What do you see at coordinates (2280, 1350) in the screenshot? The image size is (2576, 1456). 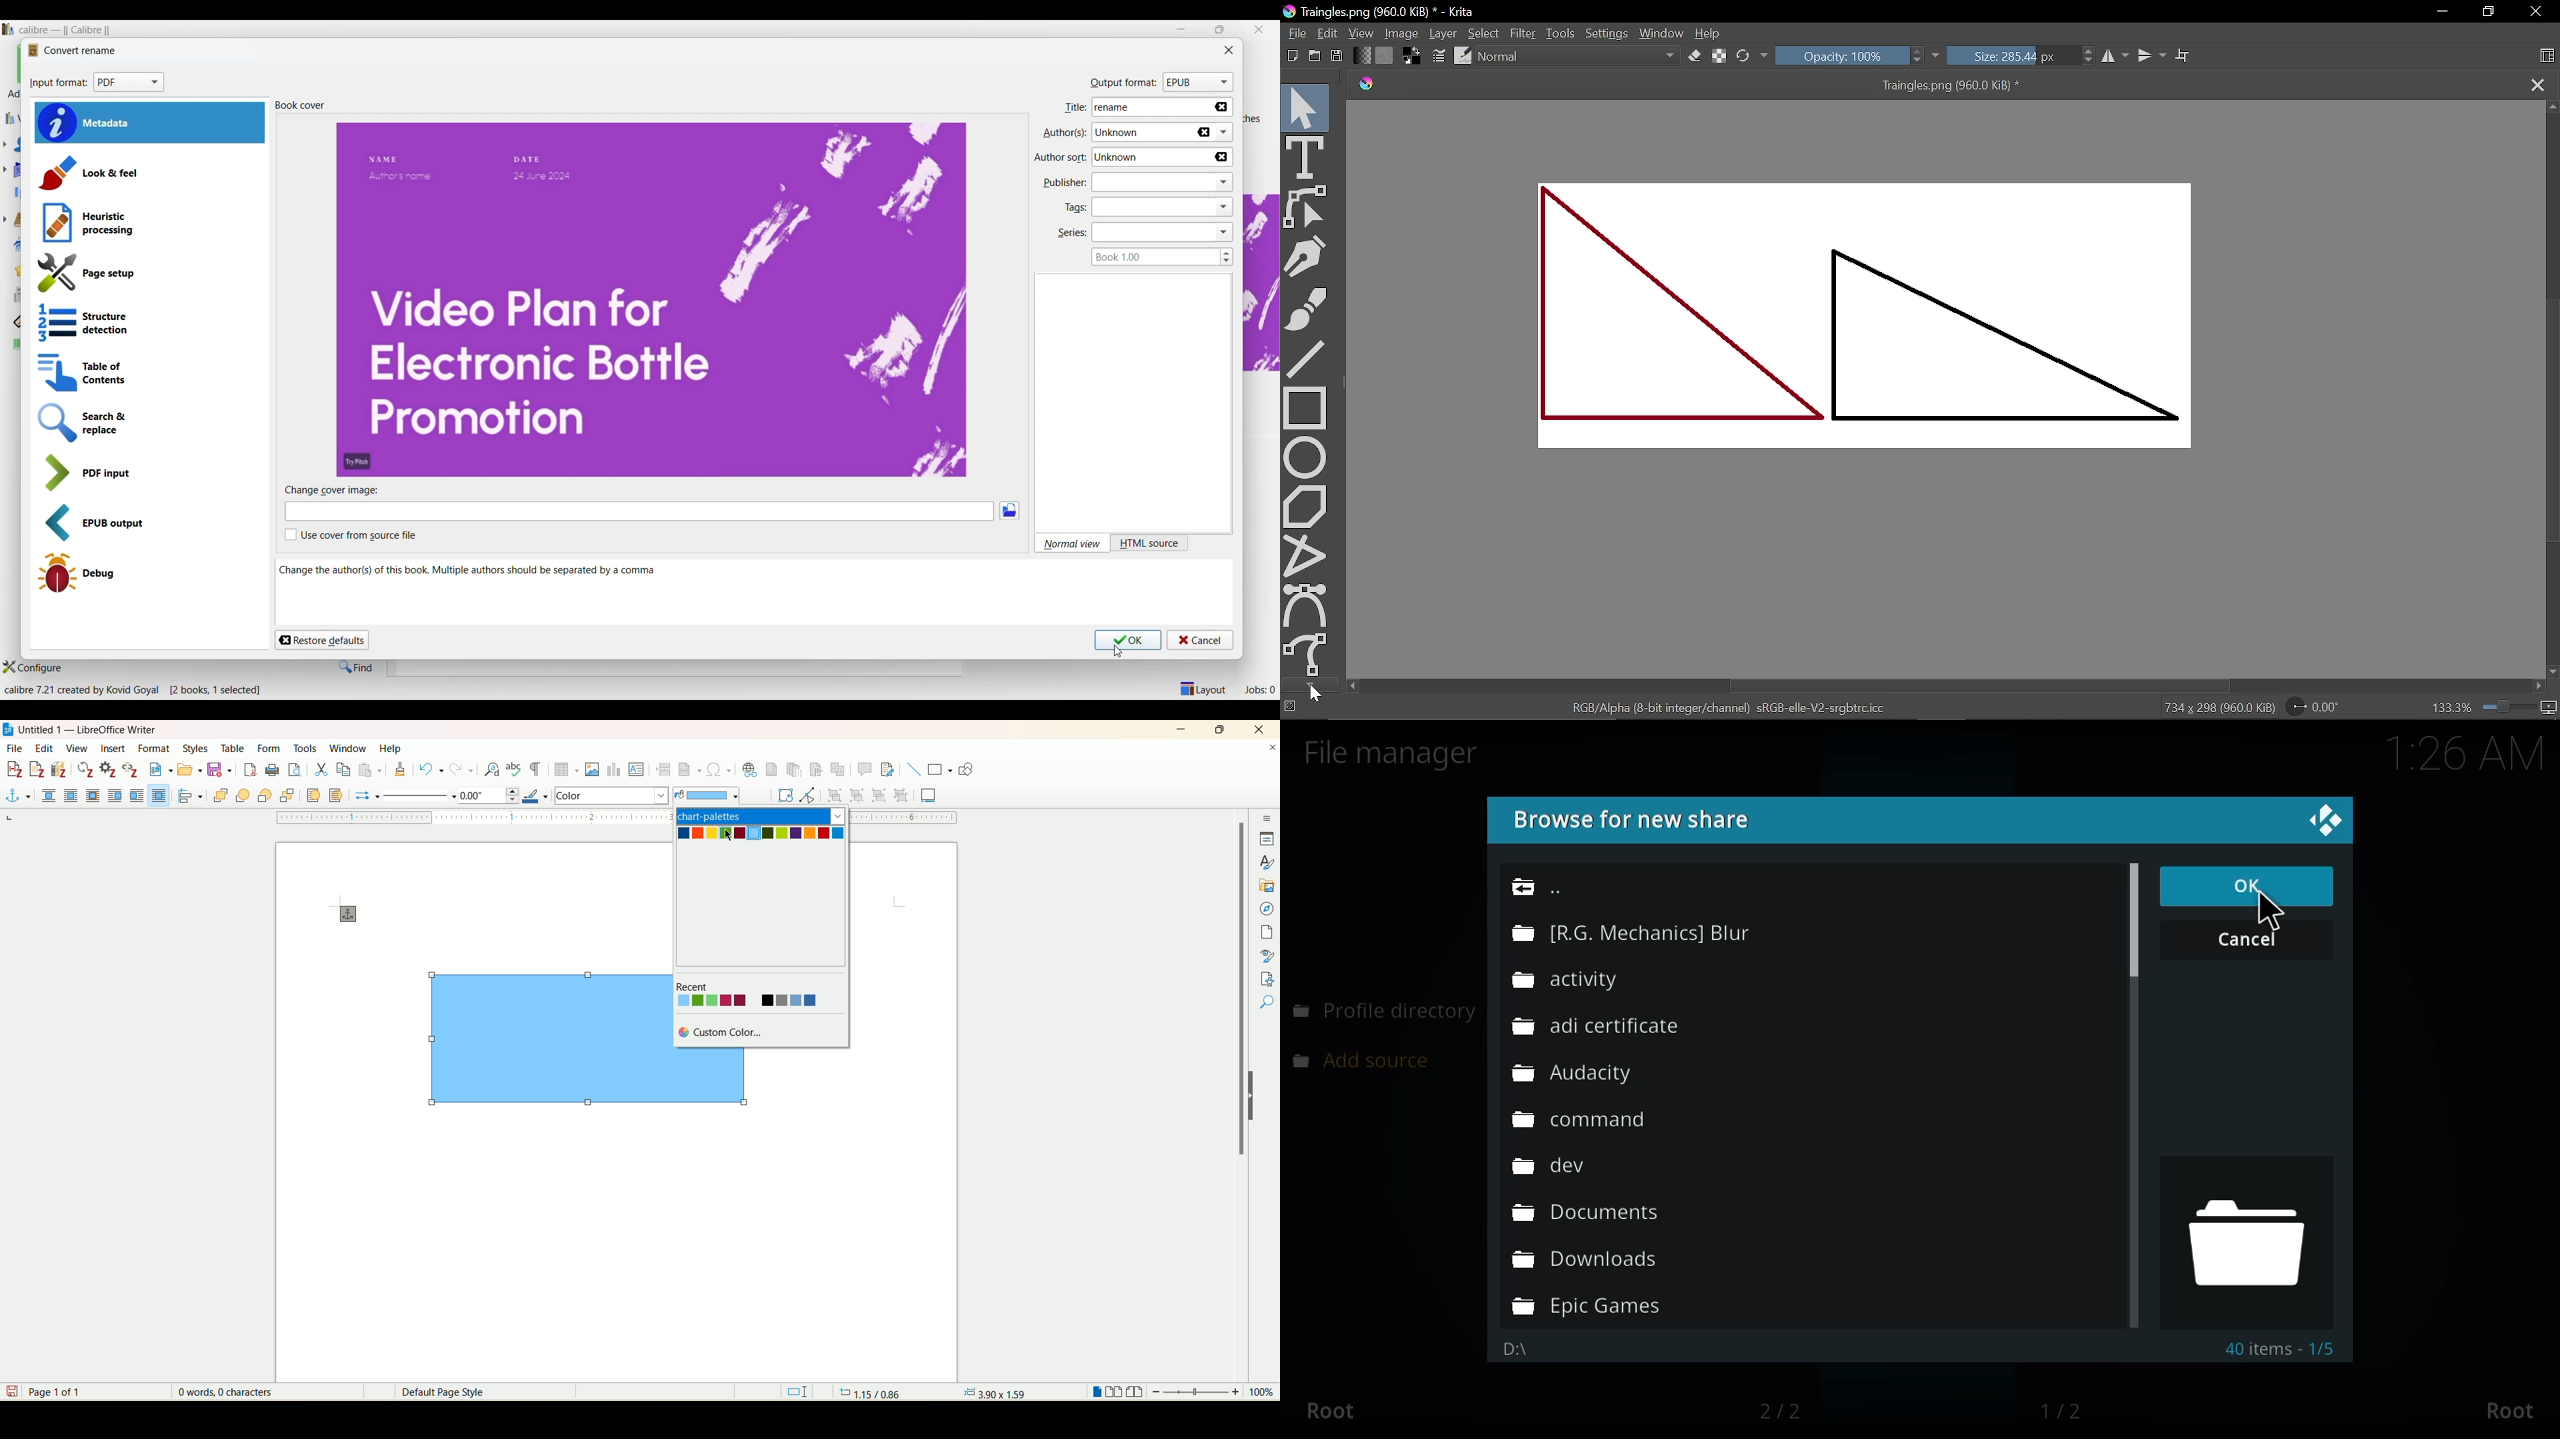 I see `40 items` at bounding box center [2280, 1350].